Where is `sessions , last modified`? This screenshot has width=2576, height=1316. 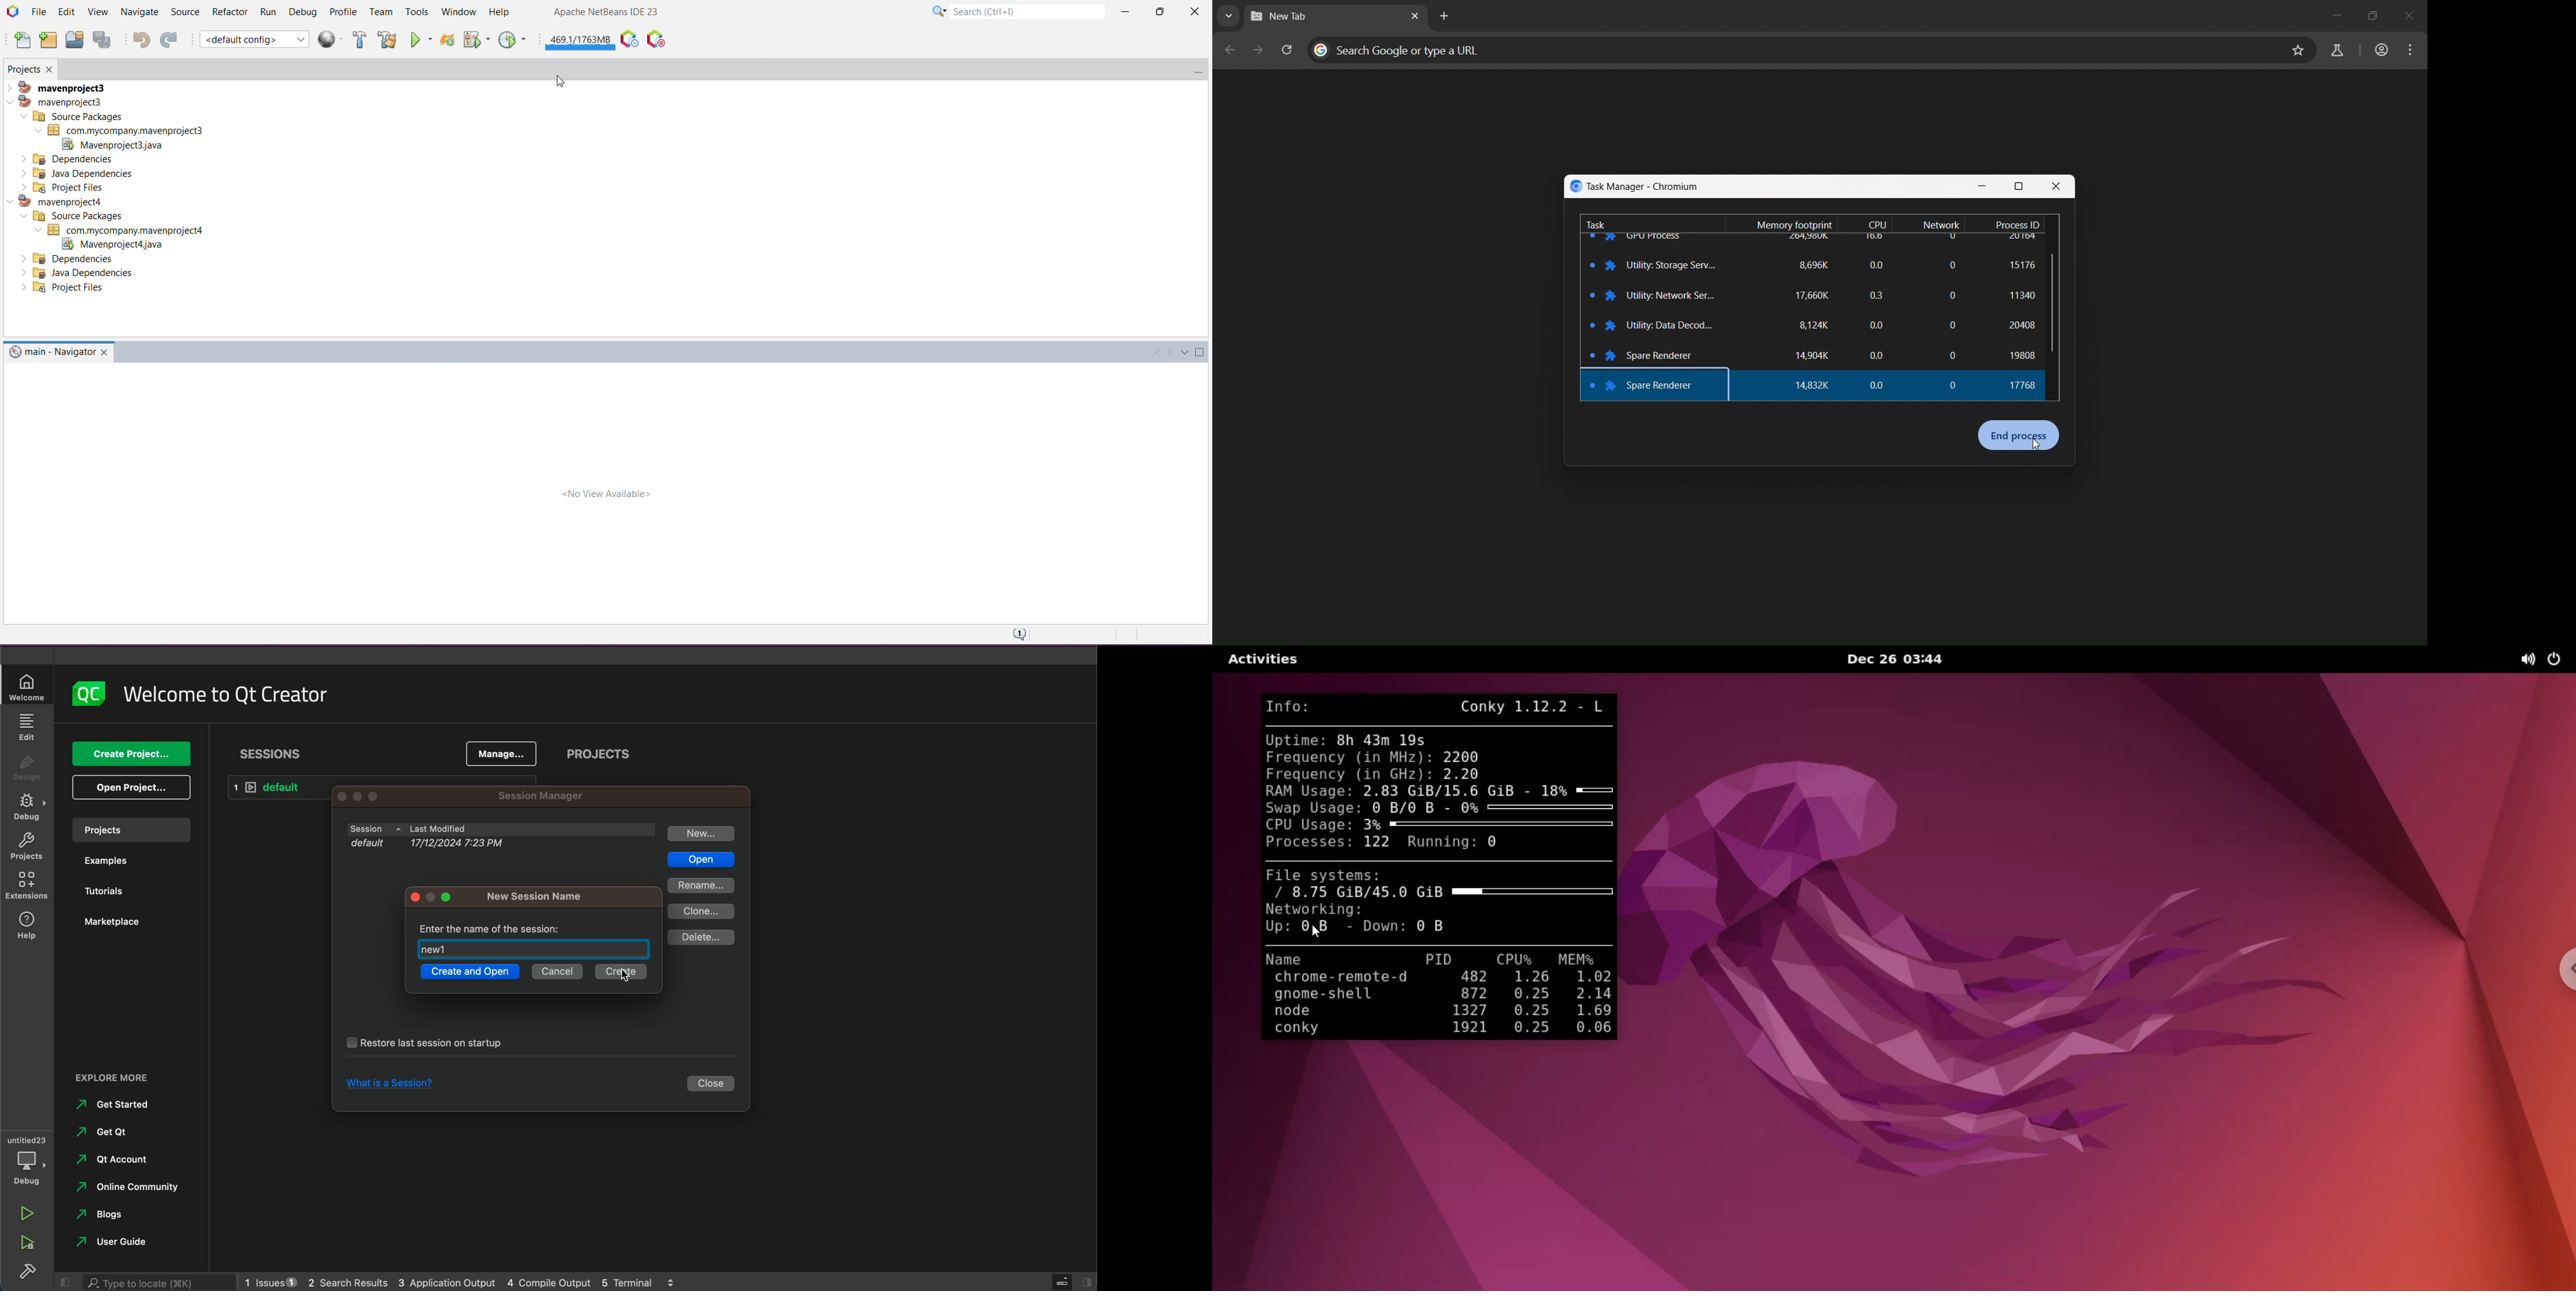 sessions , last modified is located at coordinates (501, 830).